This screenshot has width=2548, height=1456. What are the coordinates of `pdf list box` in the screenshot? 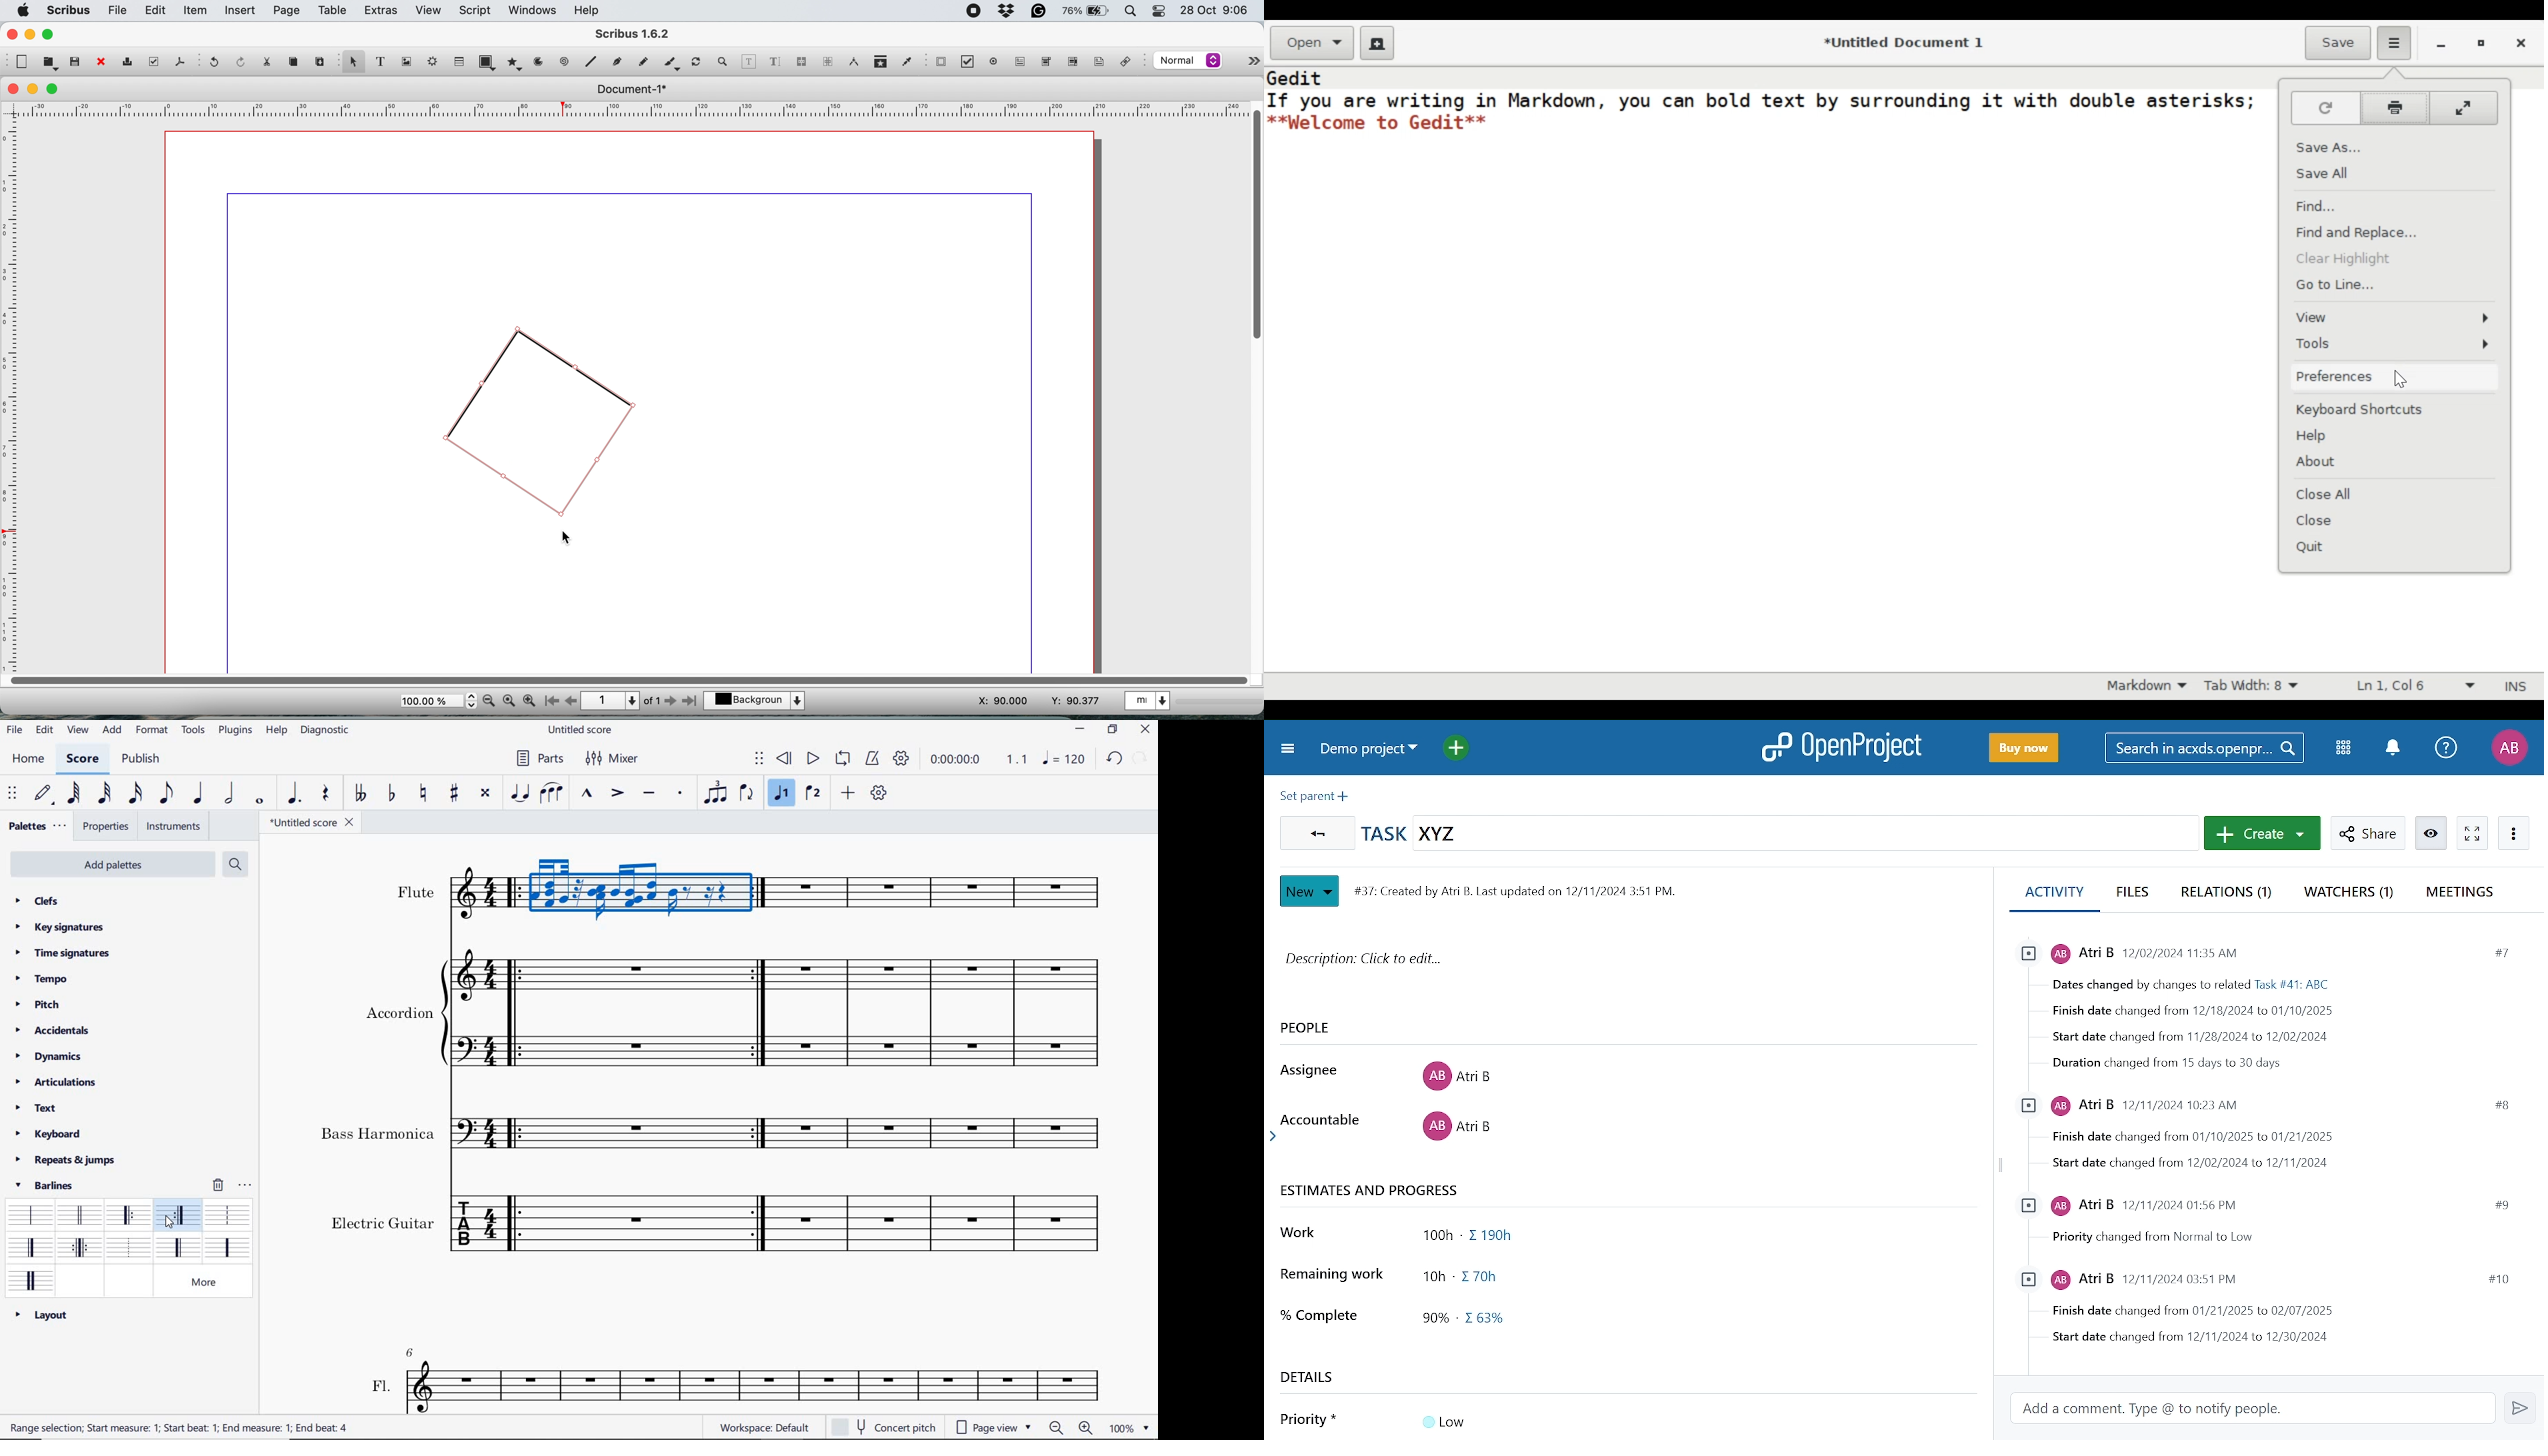 It's located at (1071, 63).